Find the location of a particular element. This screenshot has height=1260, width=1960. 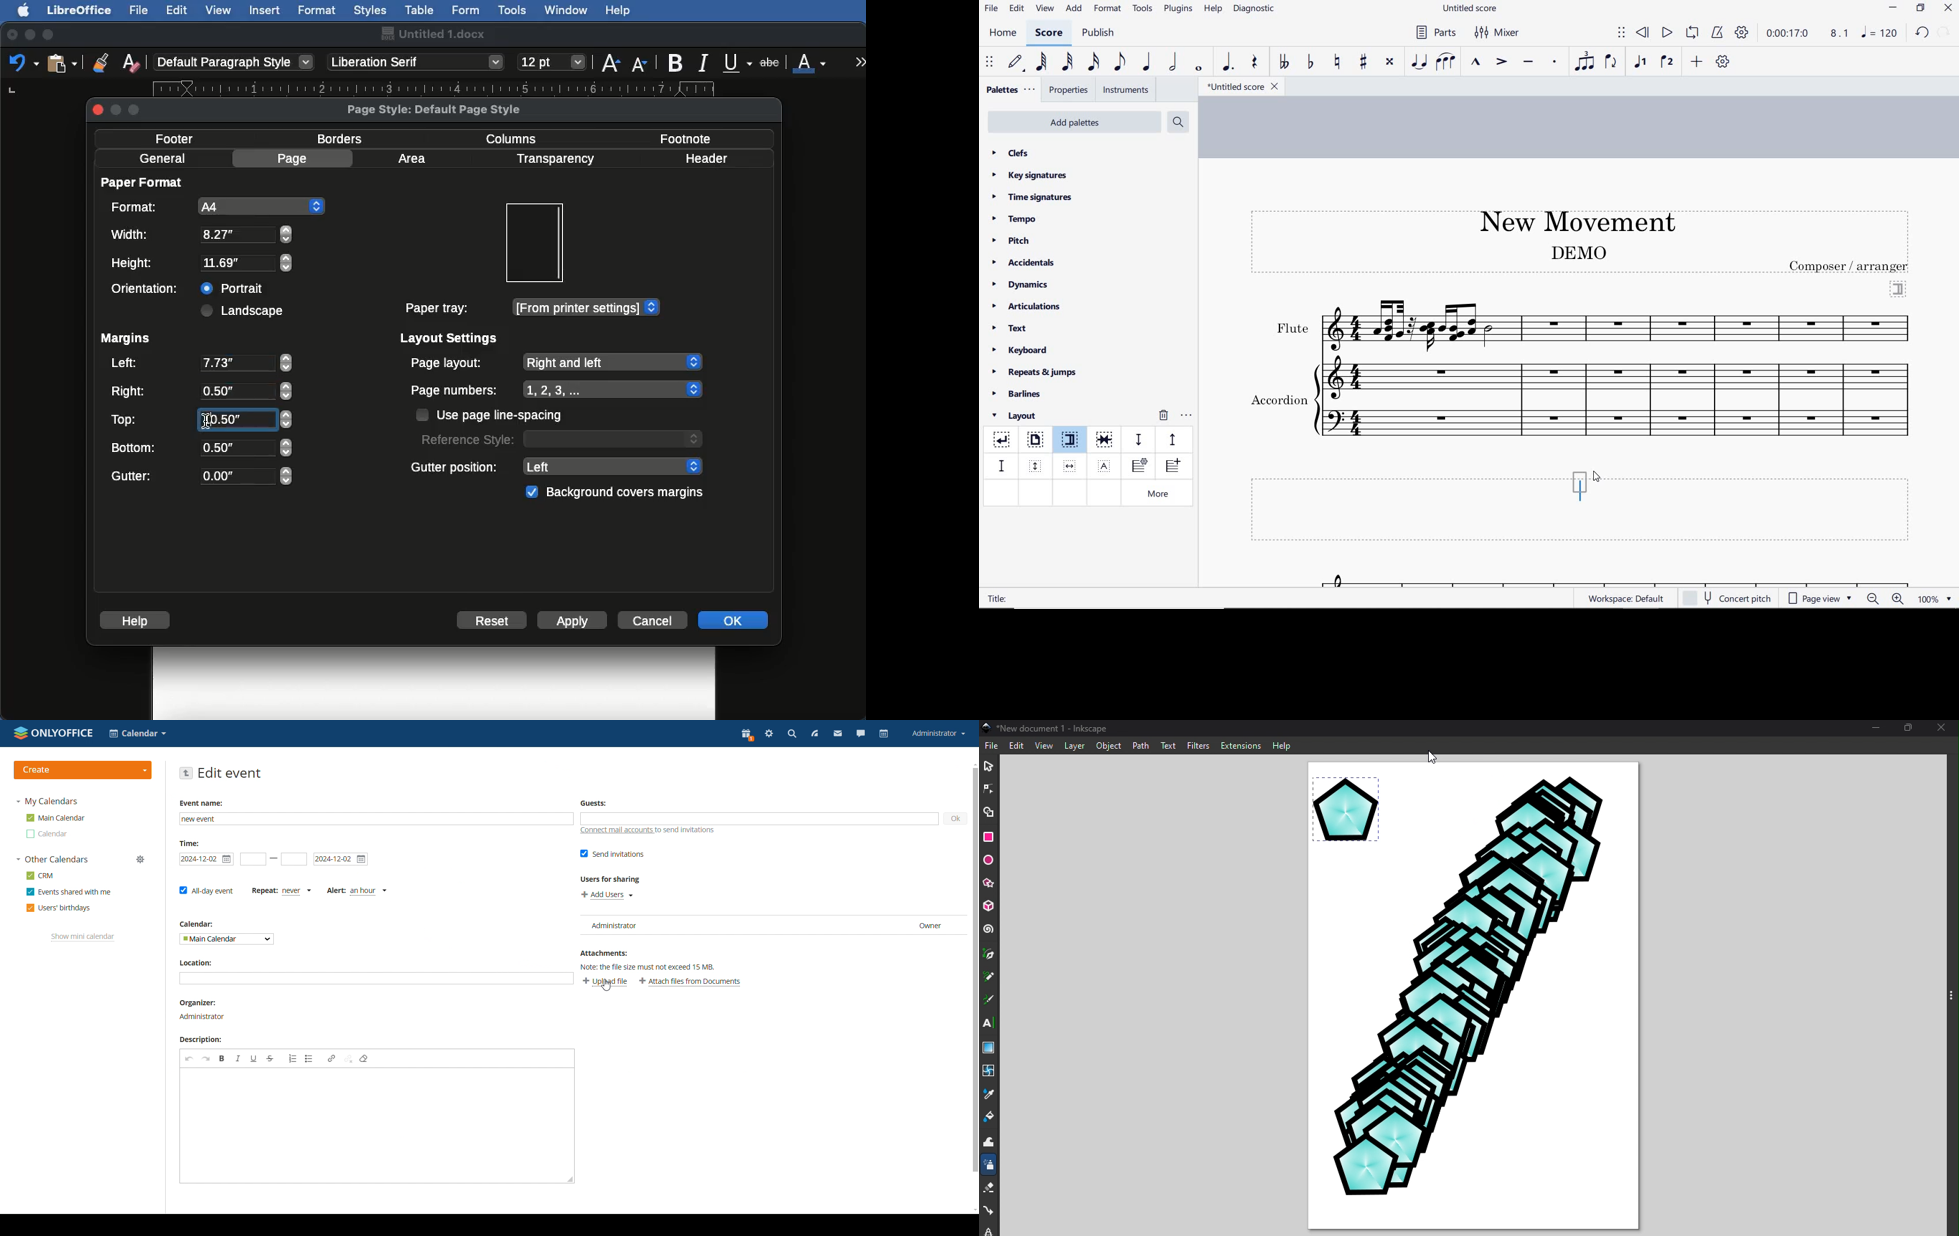

Cursor is located at coordinates (1432, 754).